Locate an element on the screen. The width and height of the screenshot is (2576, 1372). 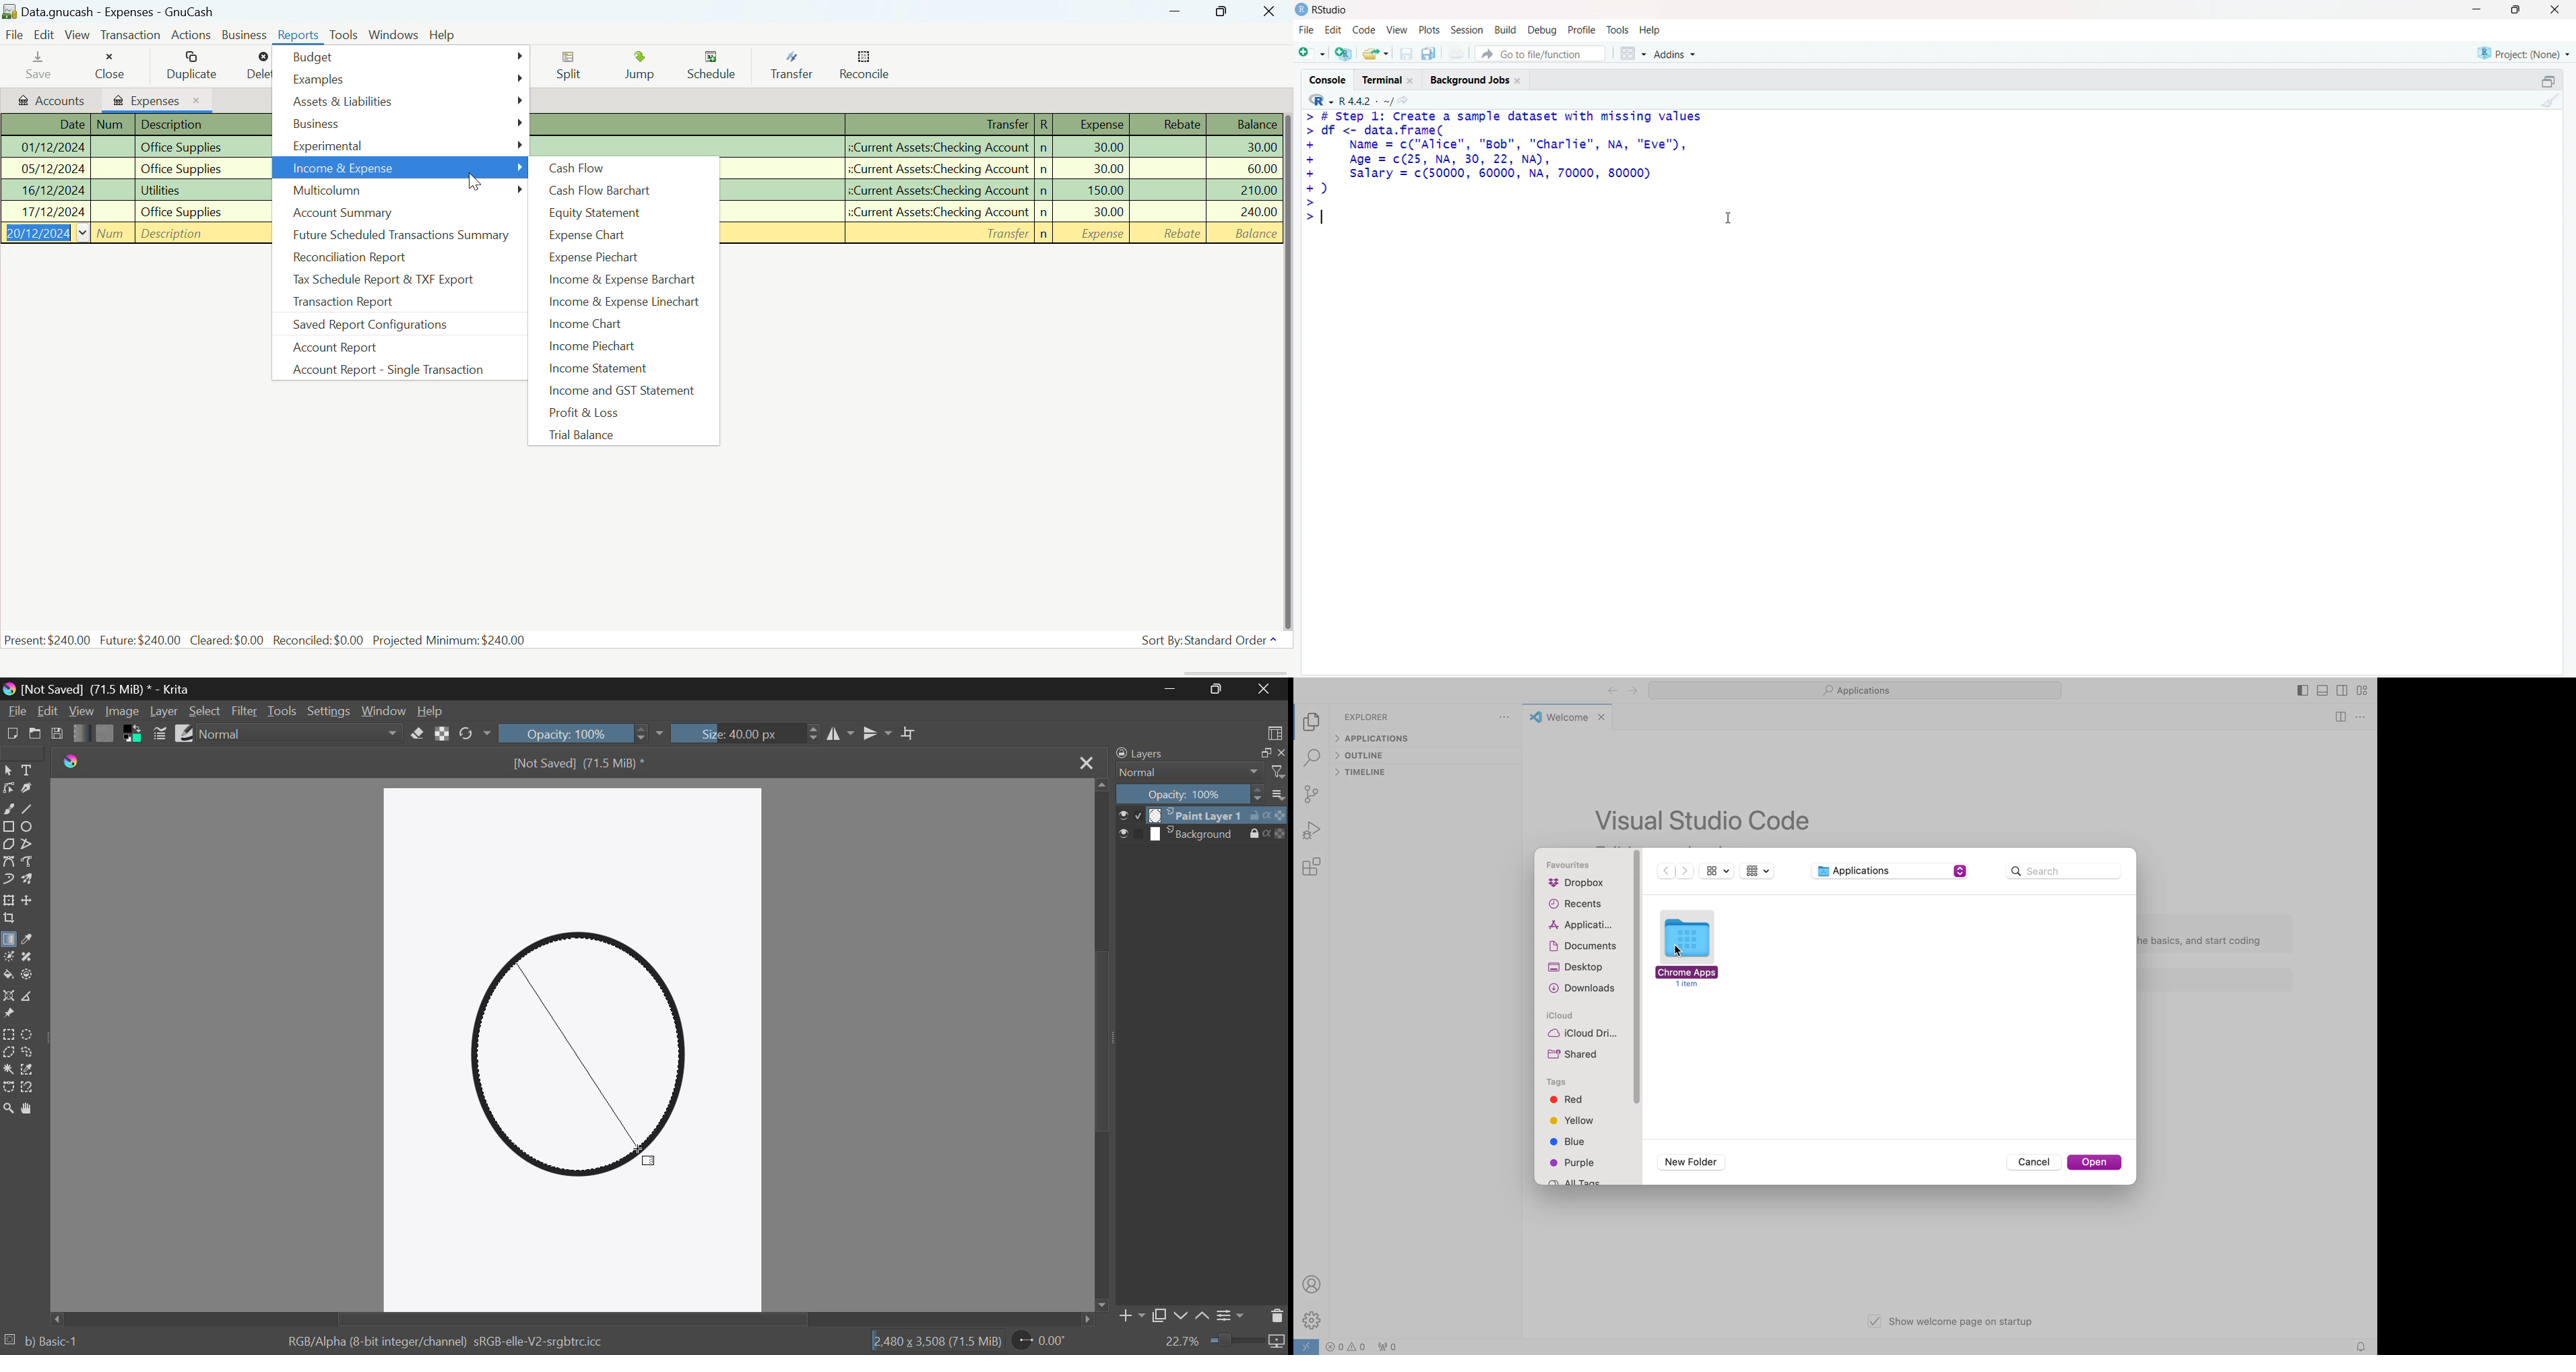
Close Window is located at coordinates (1270, 11).